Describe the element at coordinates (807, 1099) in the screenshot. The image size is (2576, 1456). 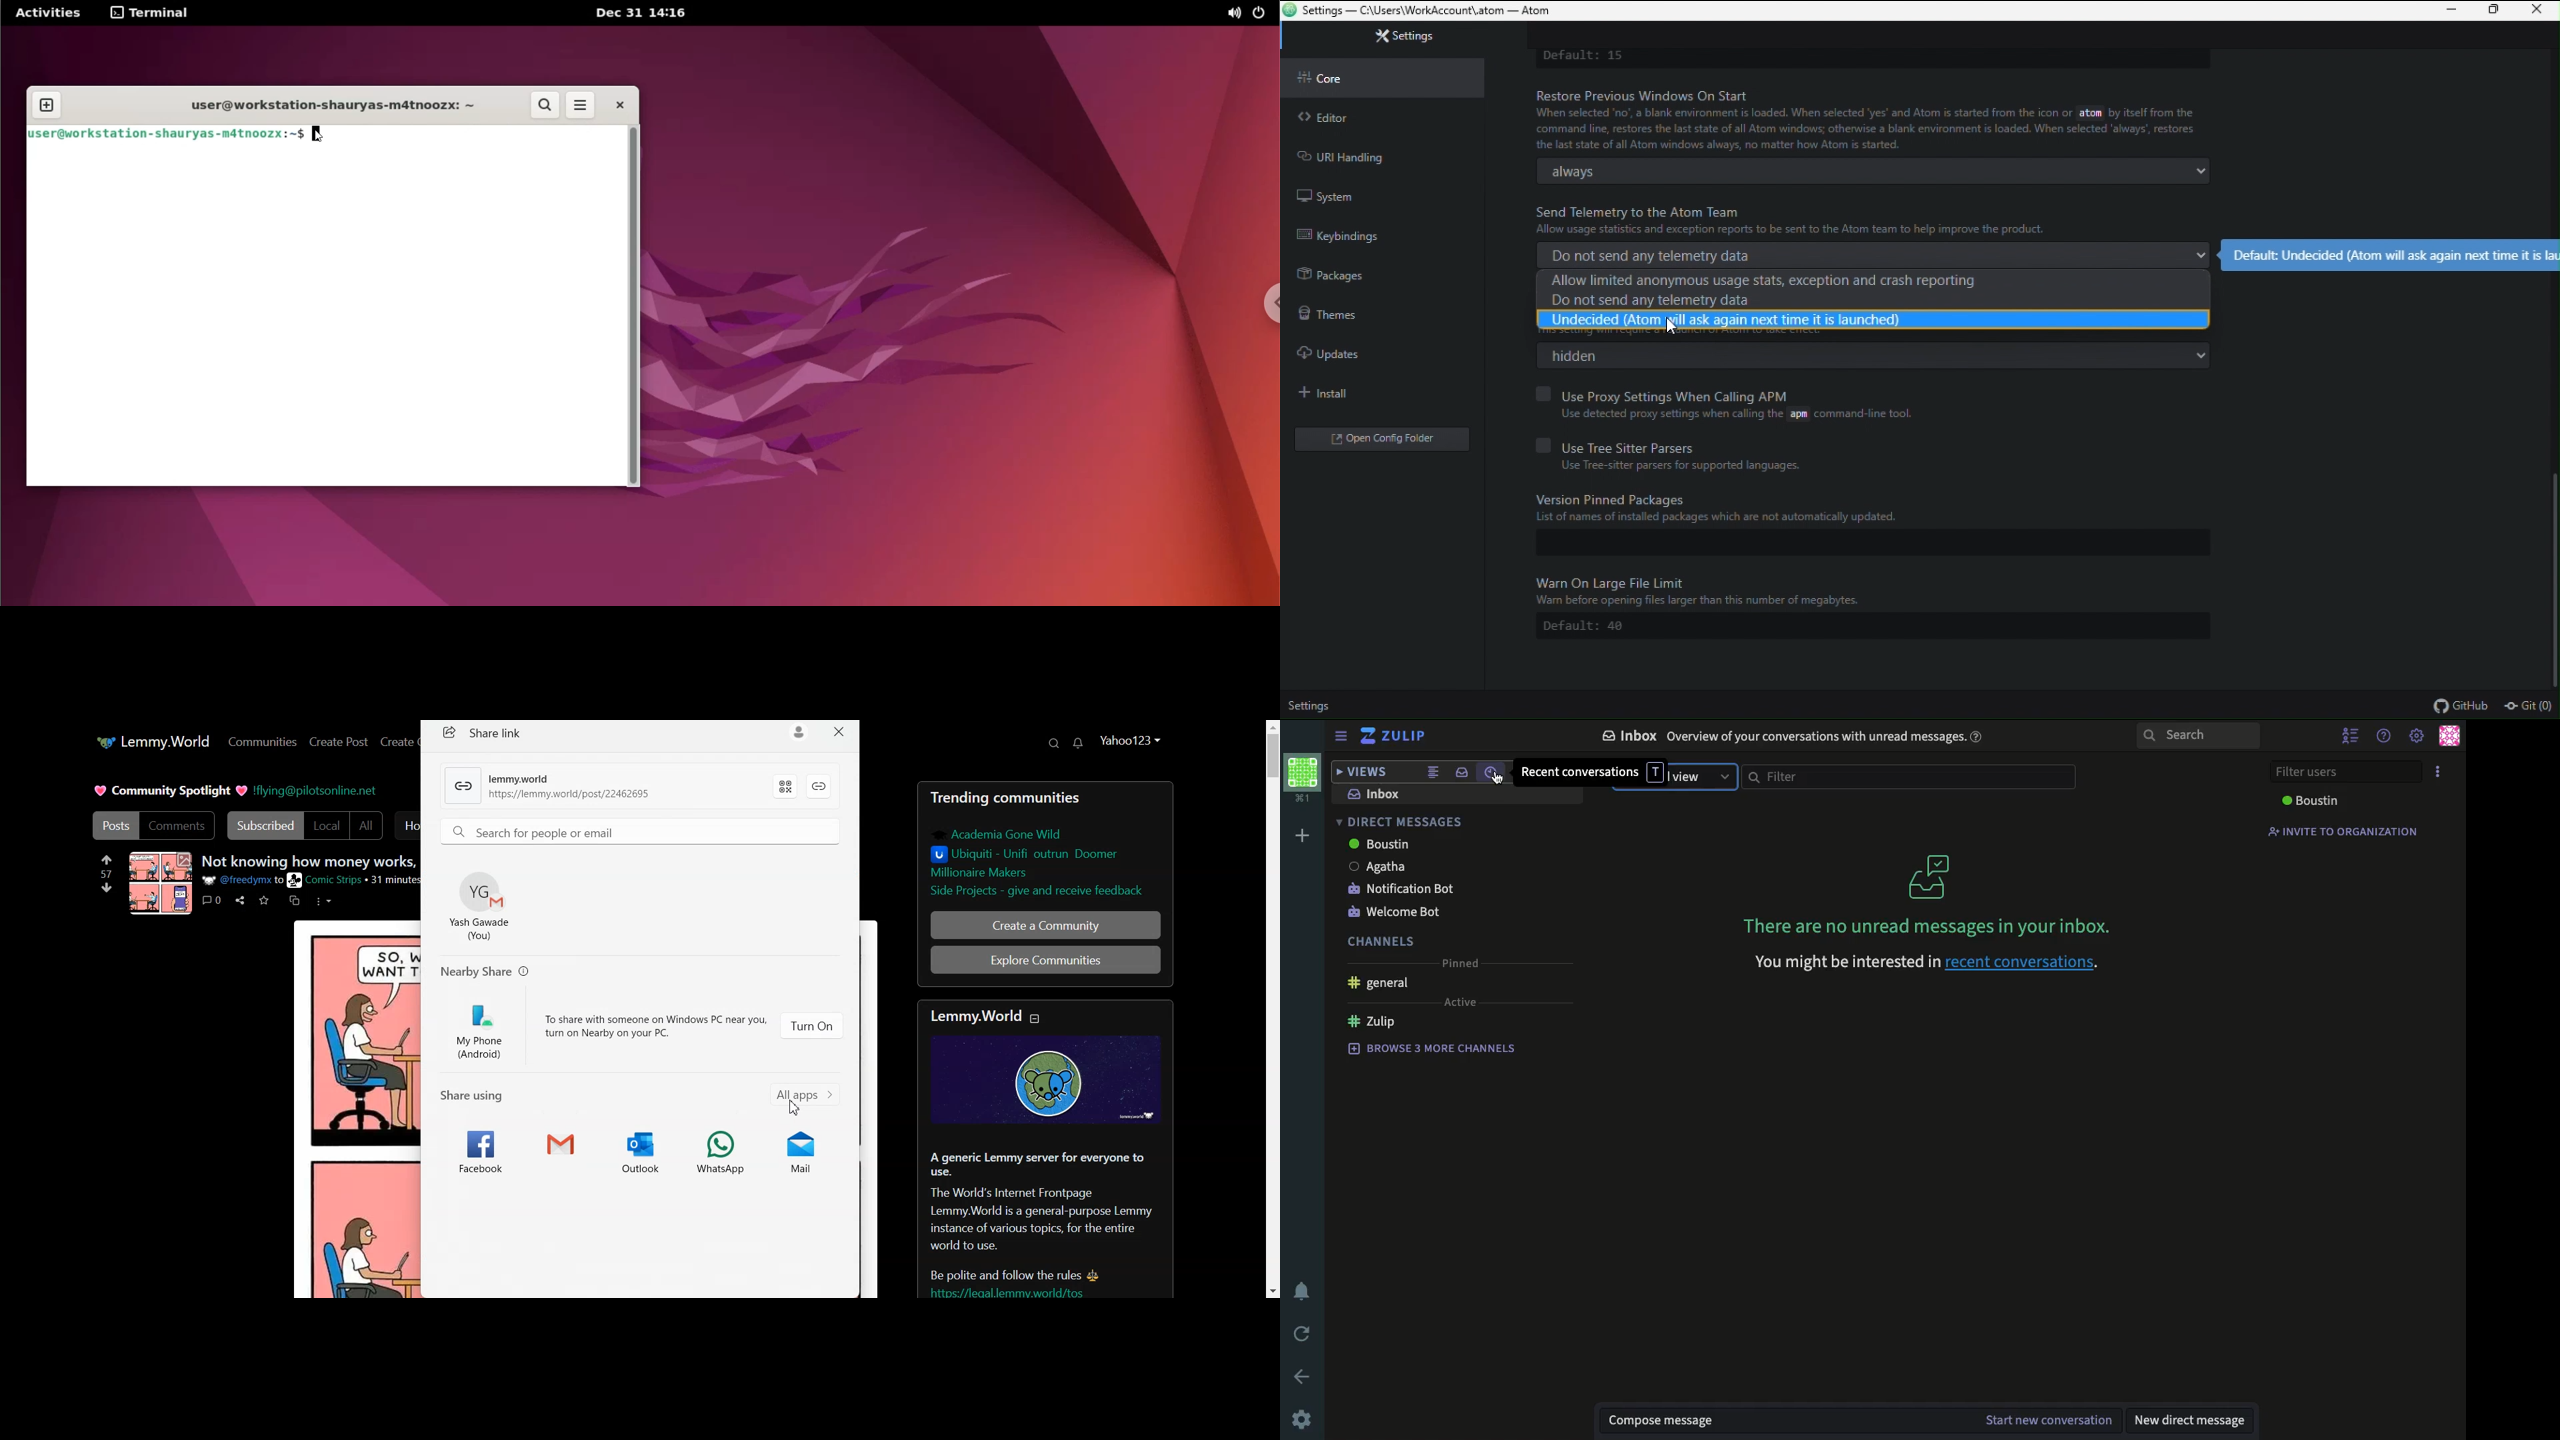
I see `All apps` at that location.